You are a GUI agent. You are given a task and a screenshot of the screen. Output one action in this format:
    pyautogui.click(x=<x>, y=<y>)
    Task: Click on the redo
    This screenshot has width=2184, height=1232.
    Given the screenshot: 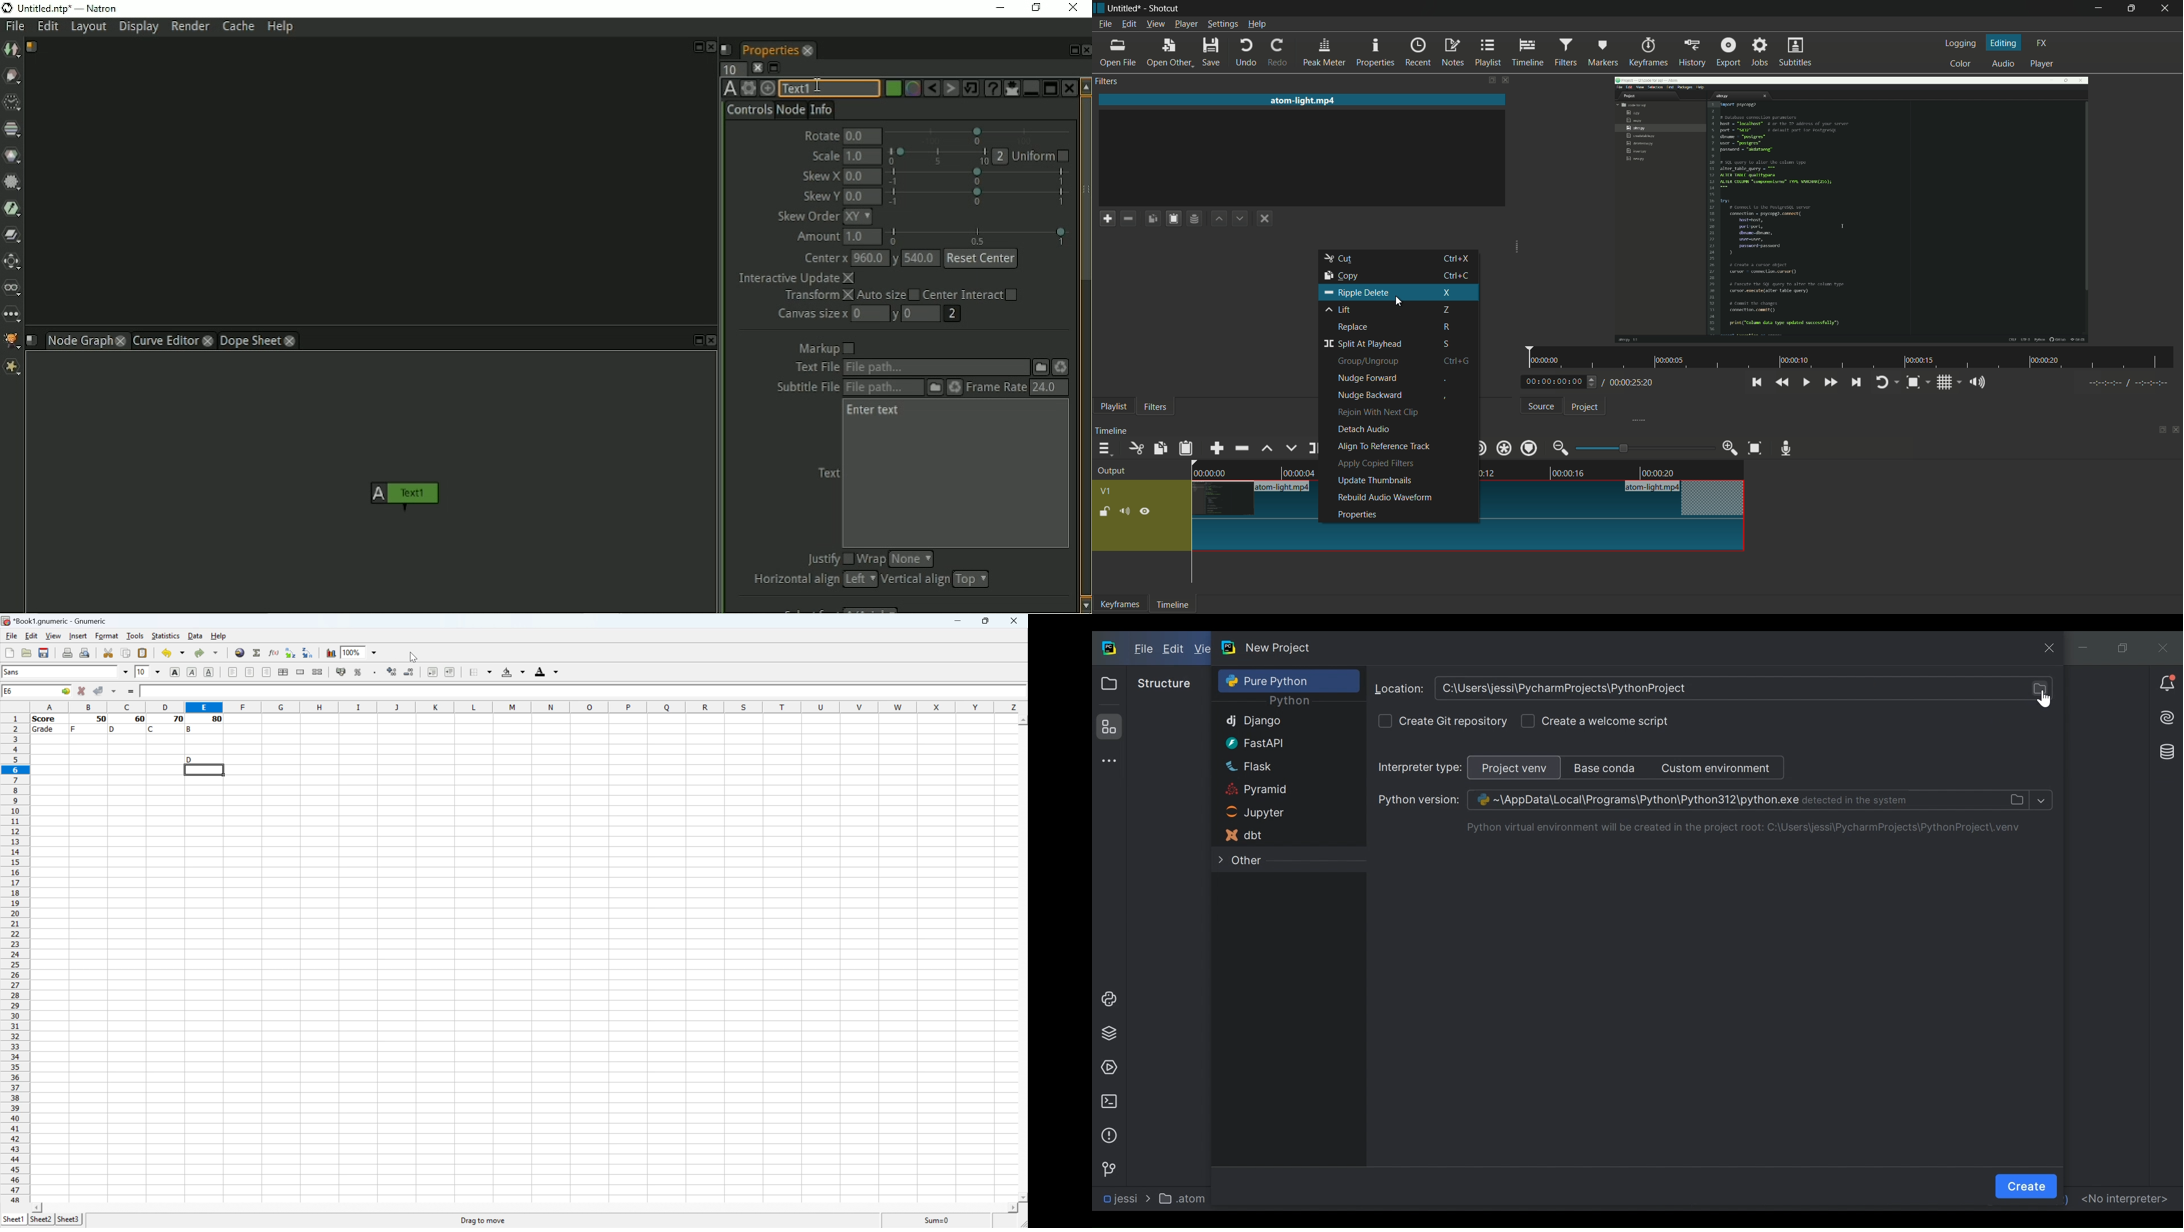 What is the action you would take?
    pyautogui.click(x=1277, y=53)
    